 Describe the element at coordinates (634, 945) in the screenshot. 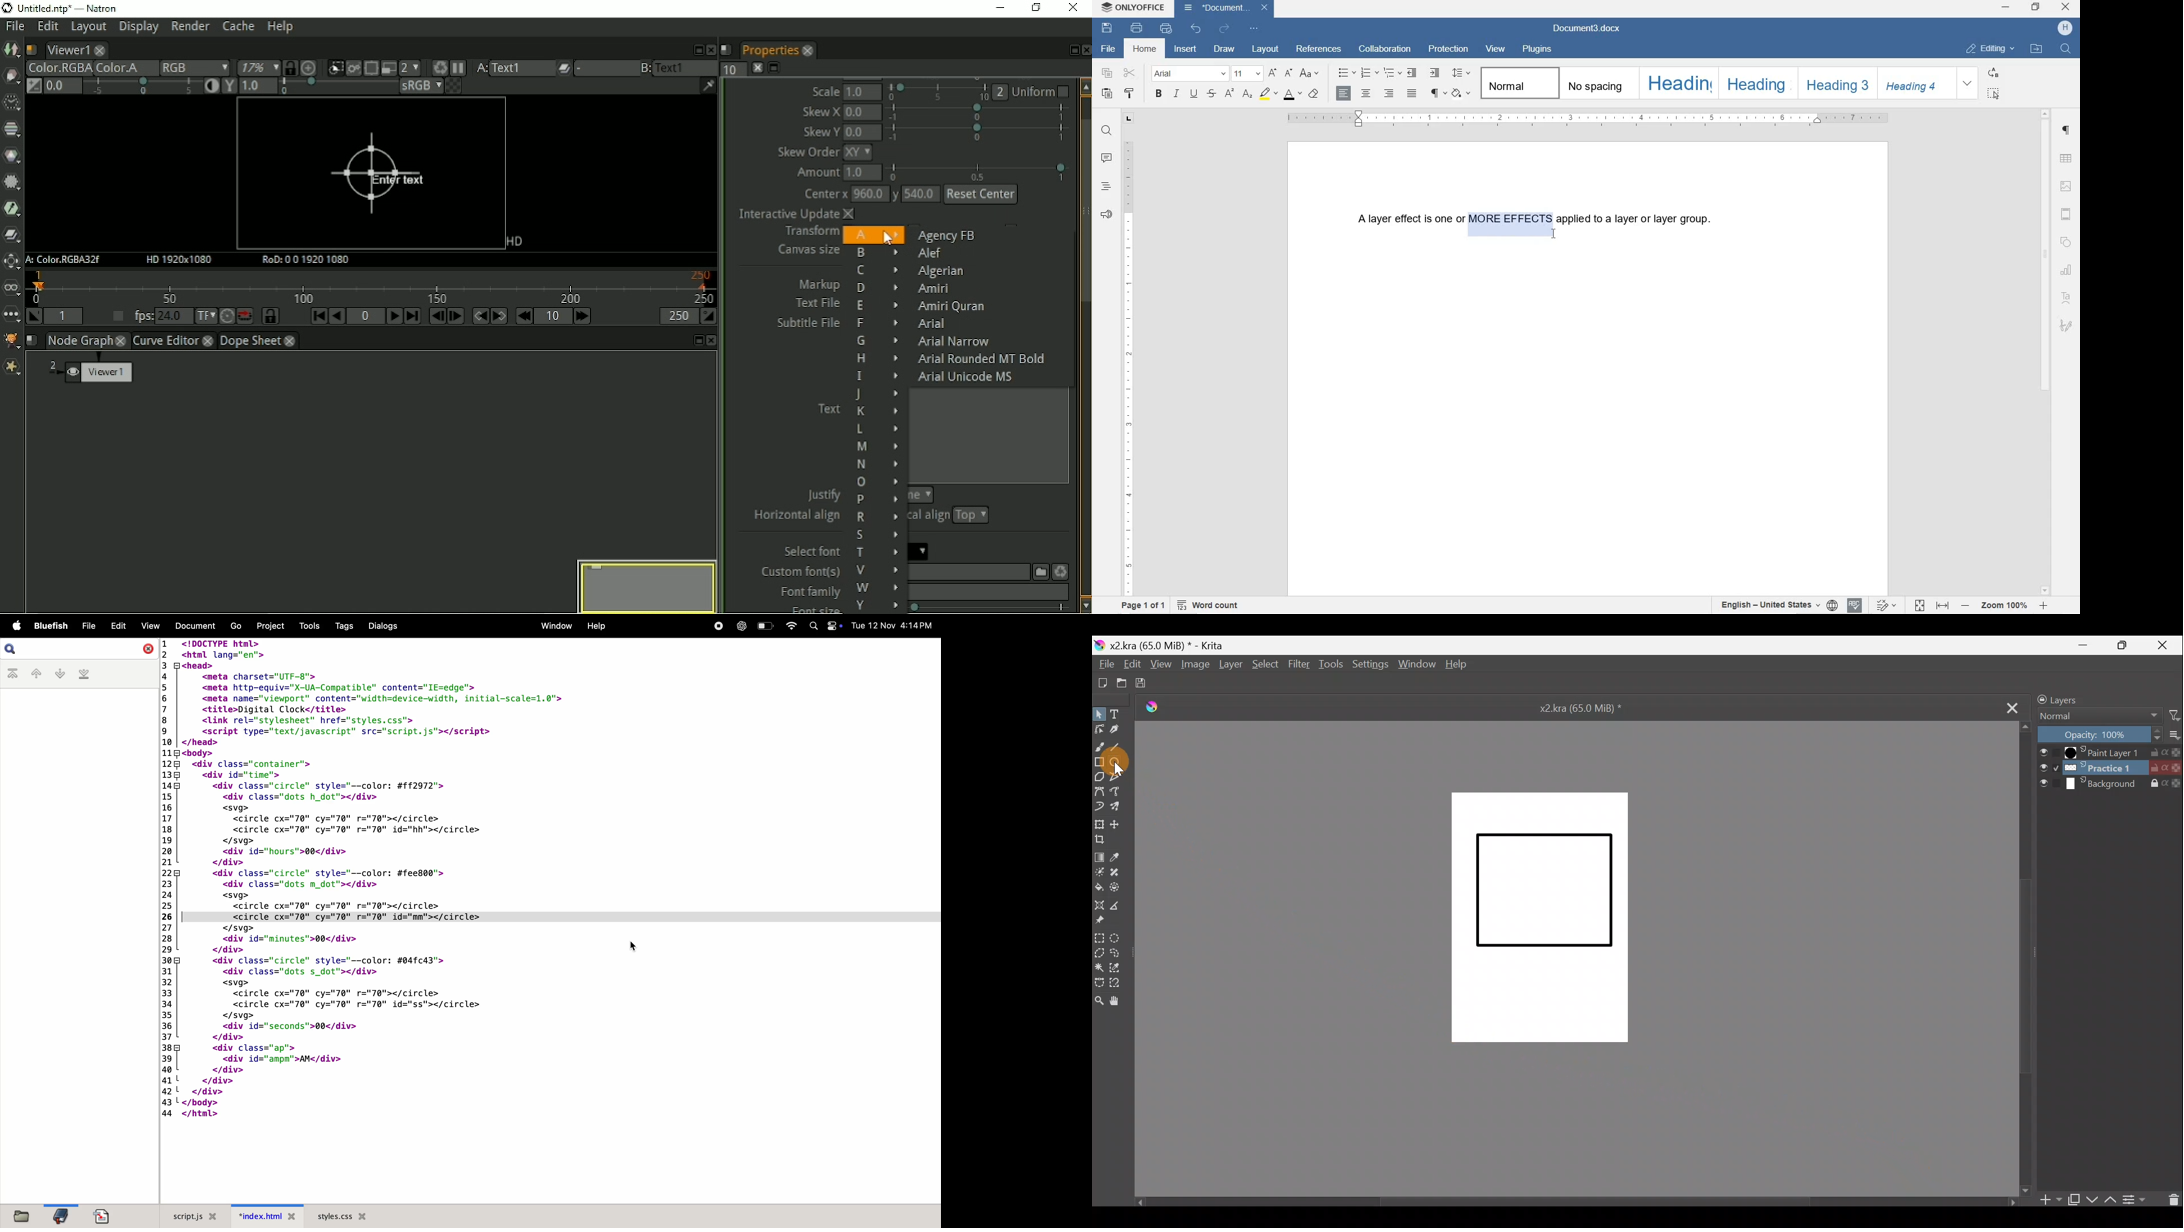

I see `cursor` at that location.